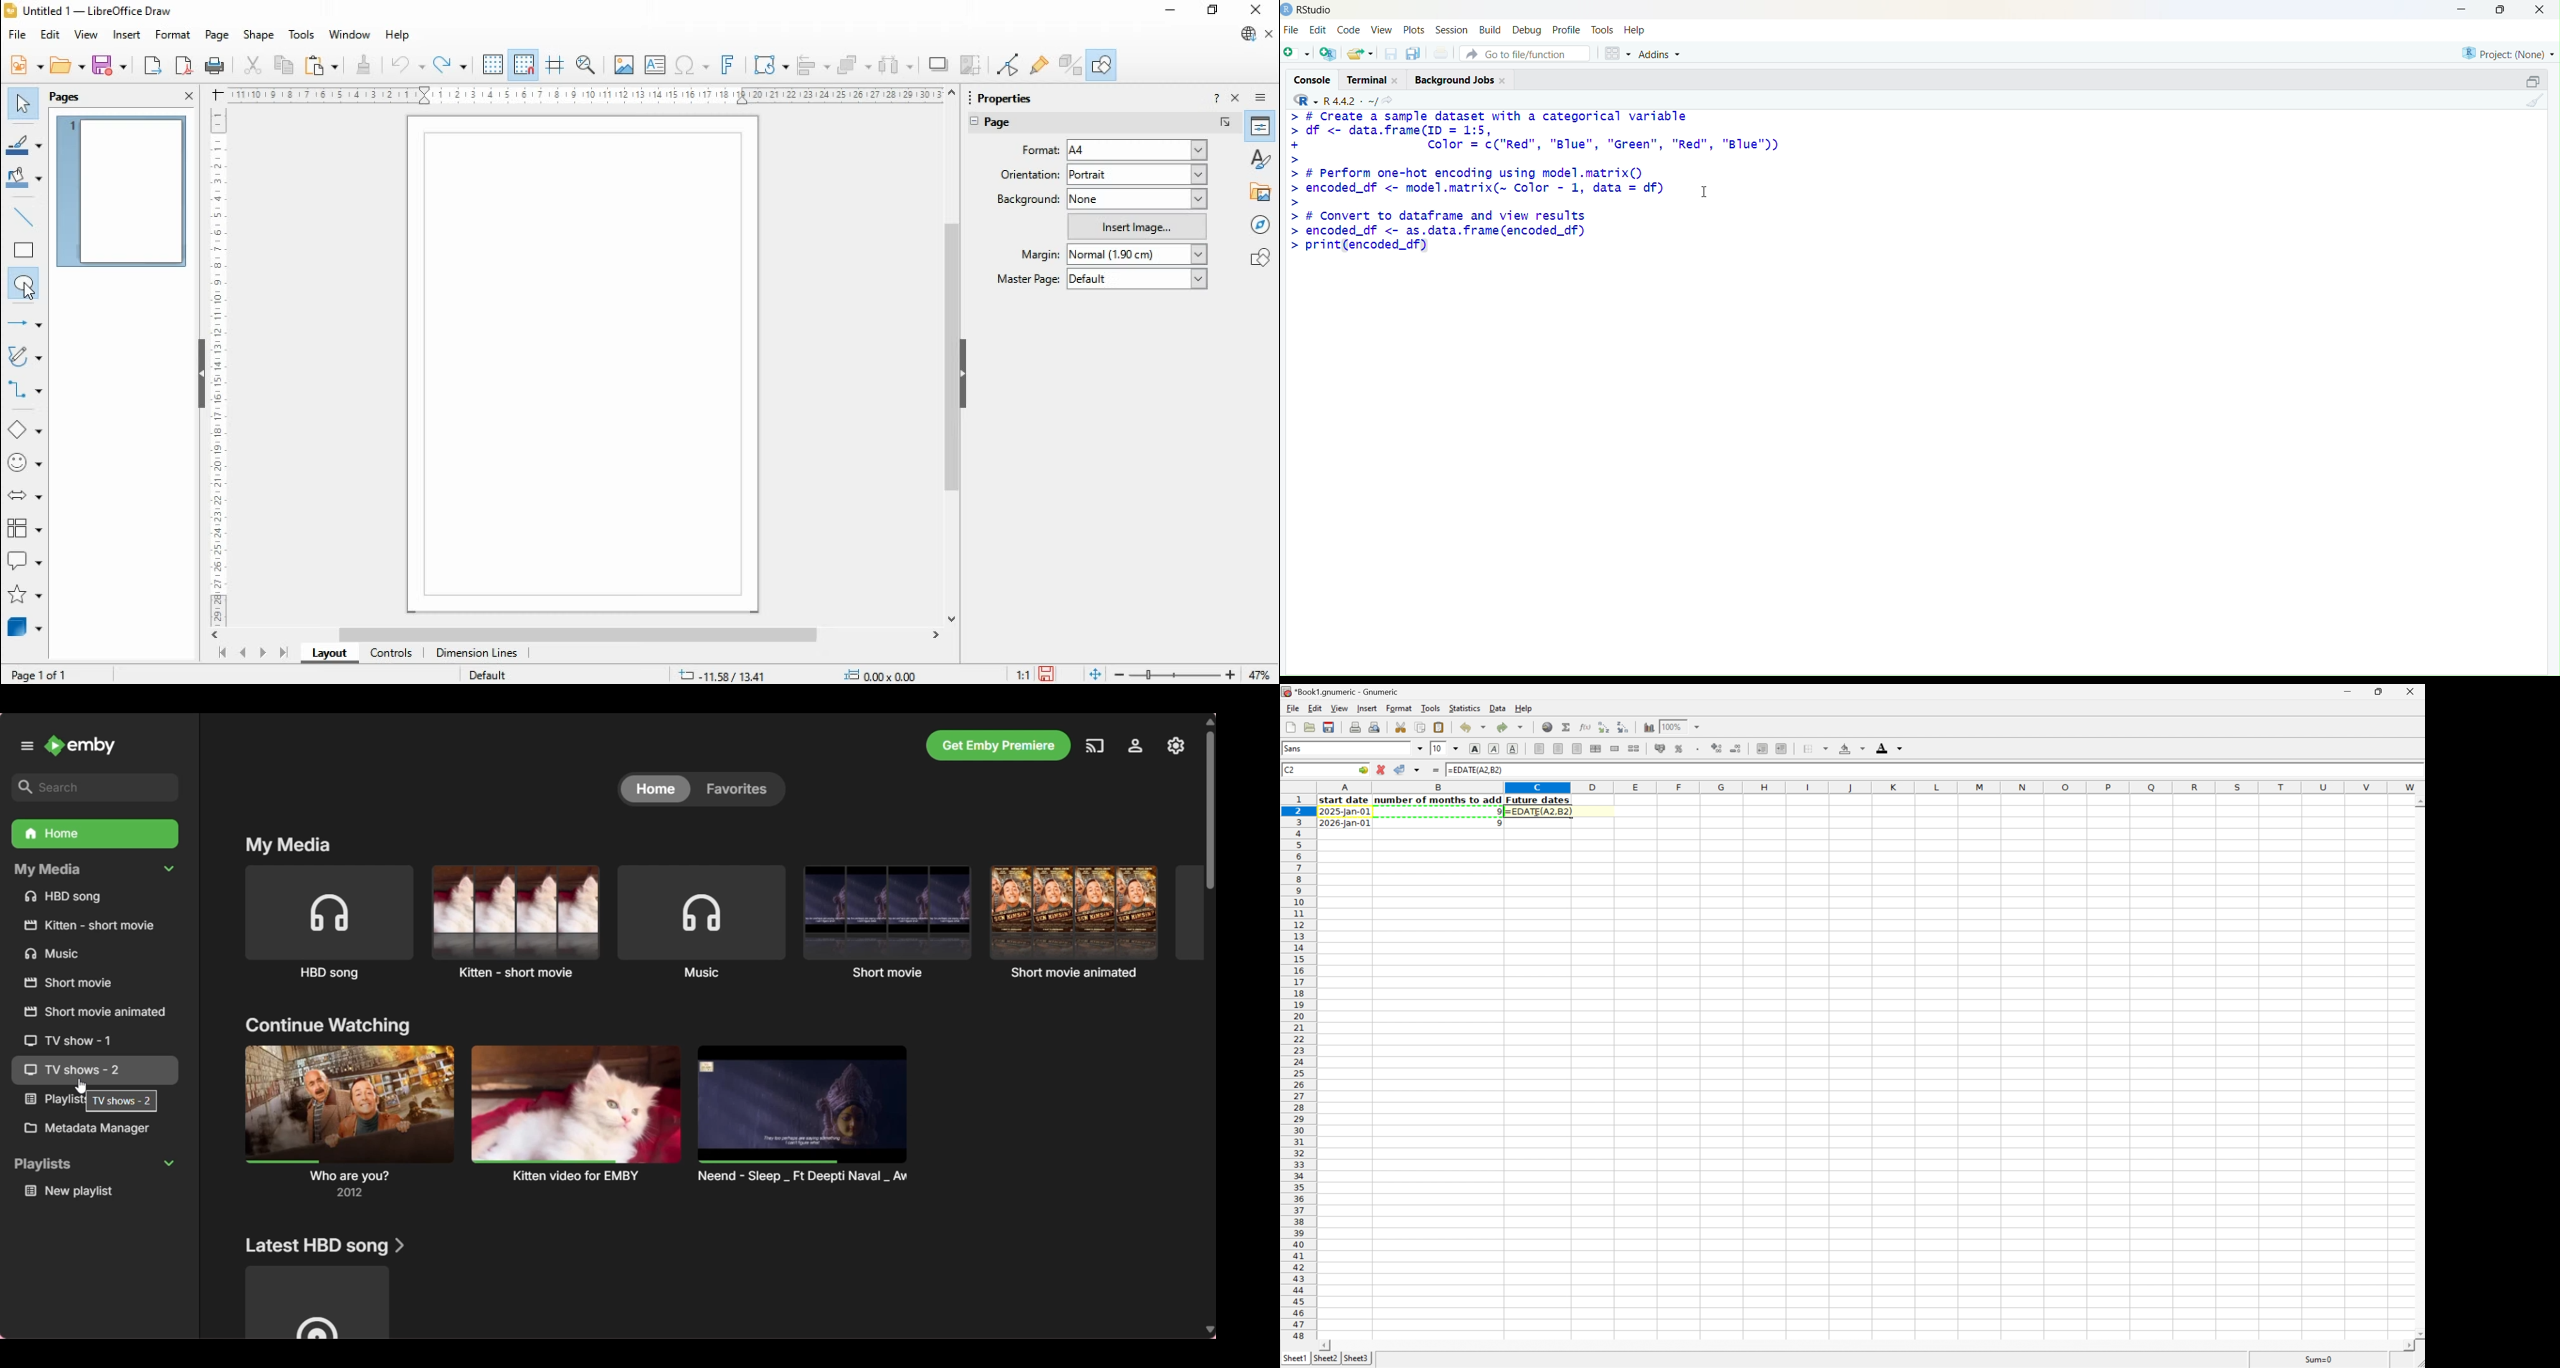 Image resolution: width=2576 pixels, height=1372 pixels. What do you see at coordinates (1361, 53) in the screenshot?
I see `share folder as` at bounding box center [1361, 53].